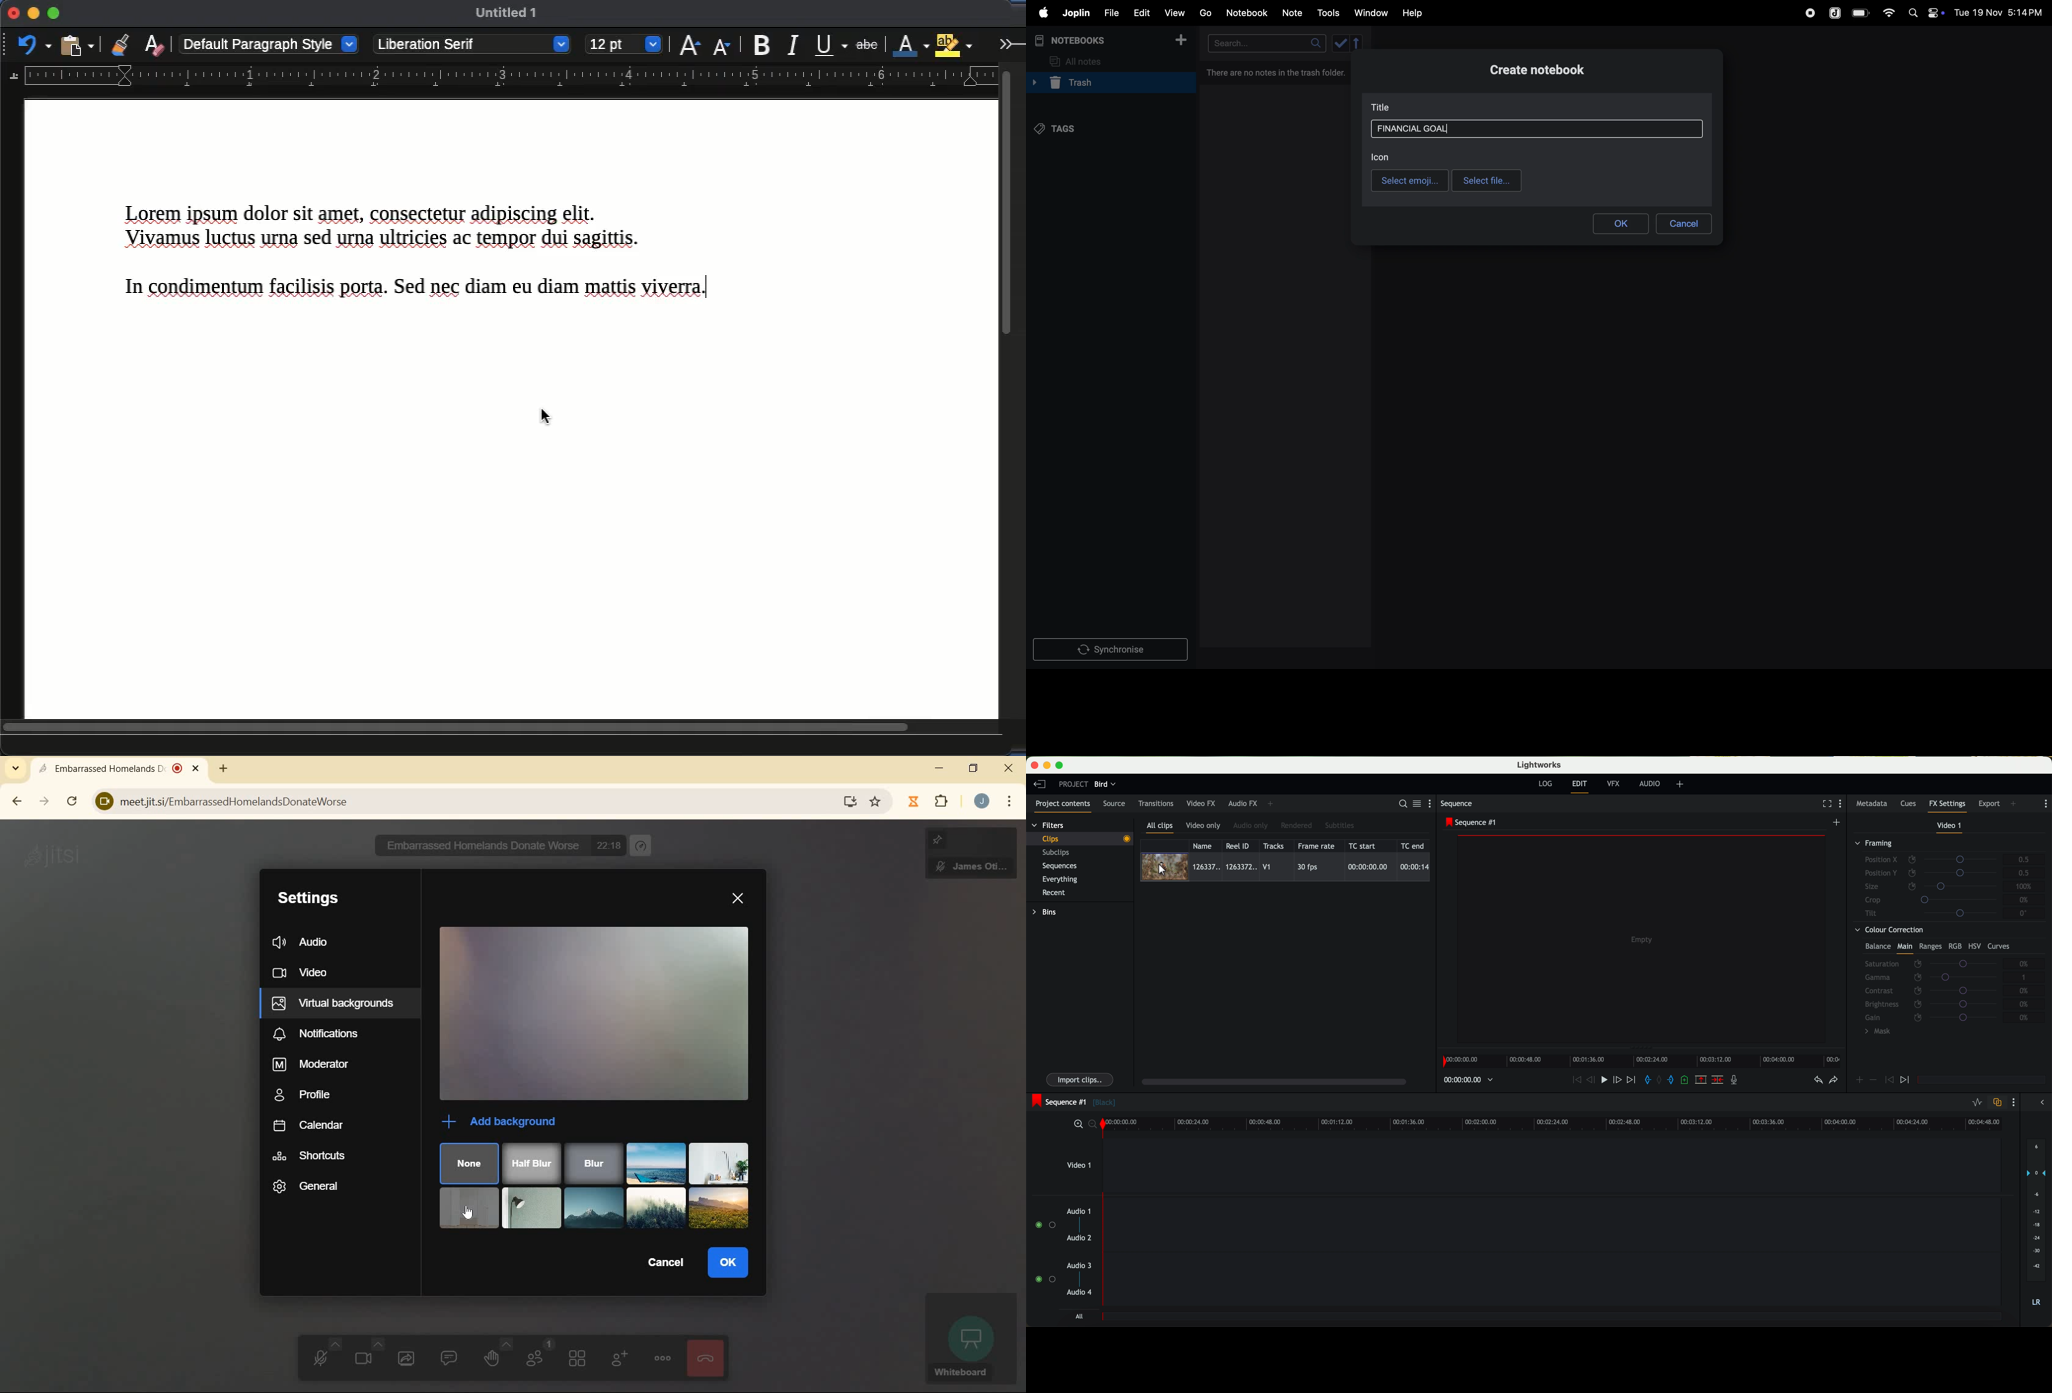  I want to click on record, so click(1809, 13).